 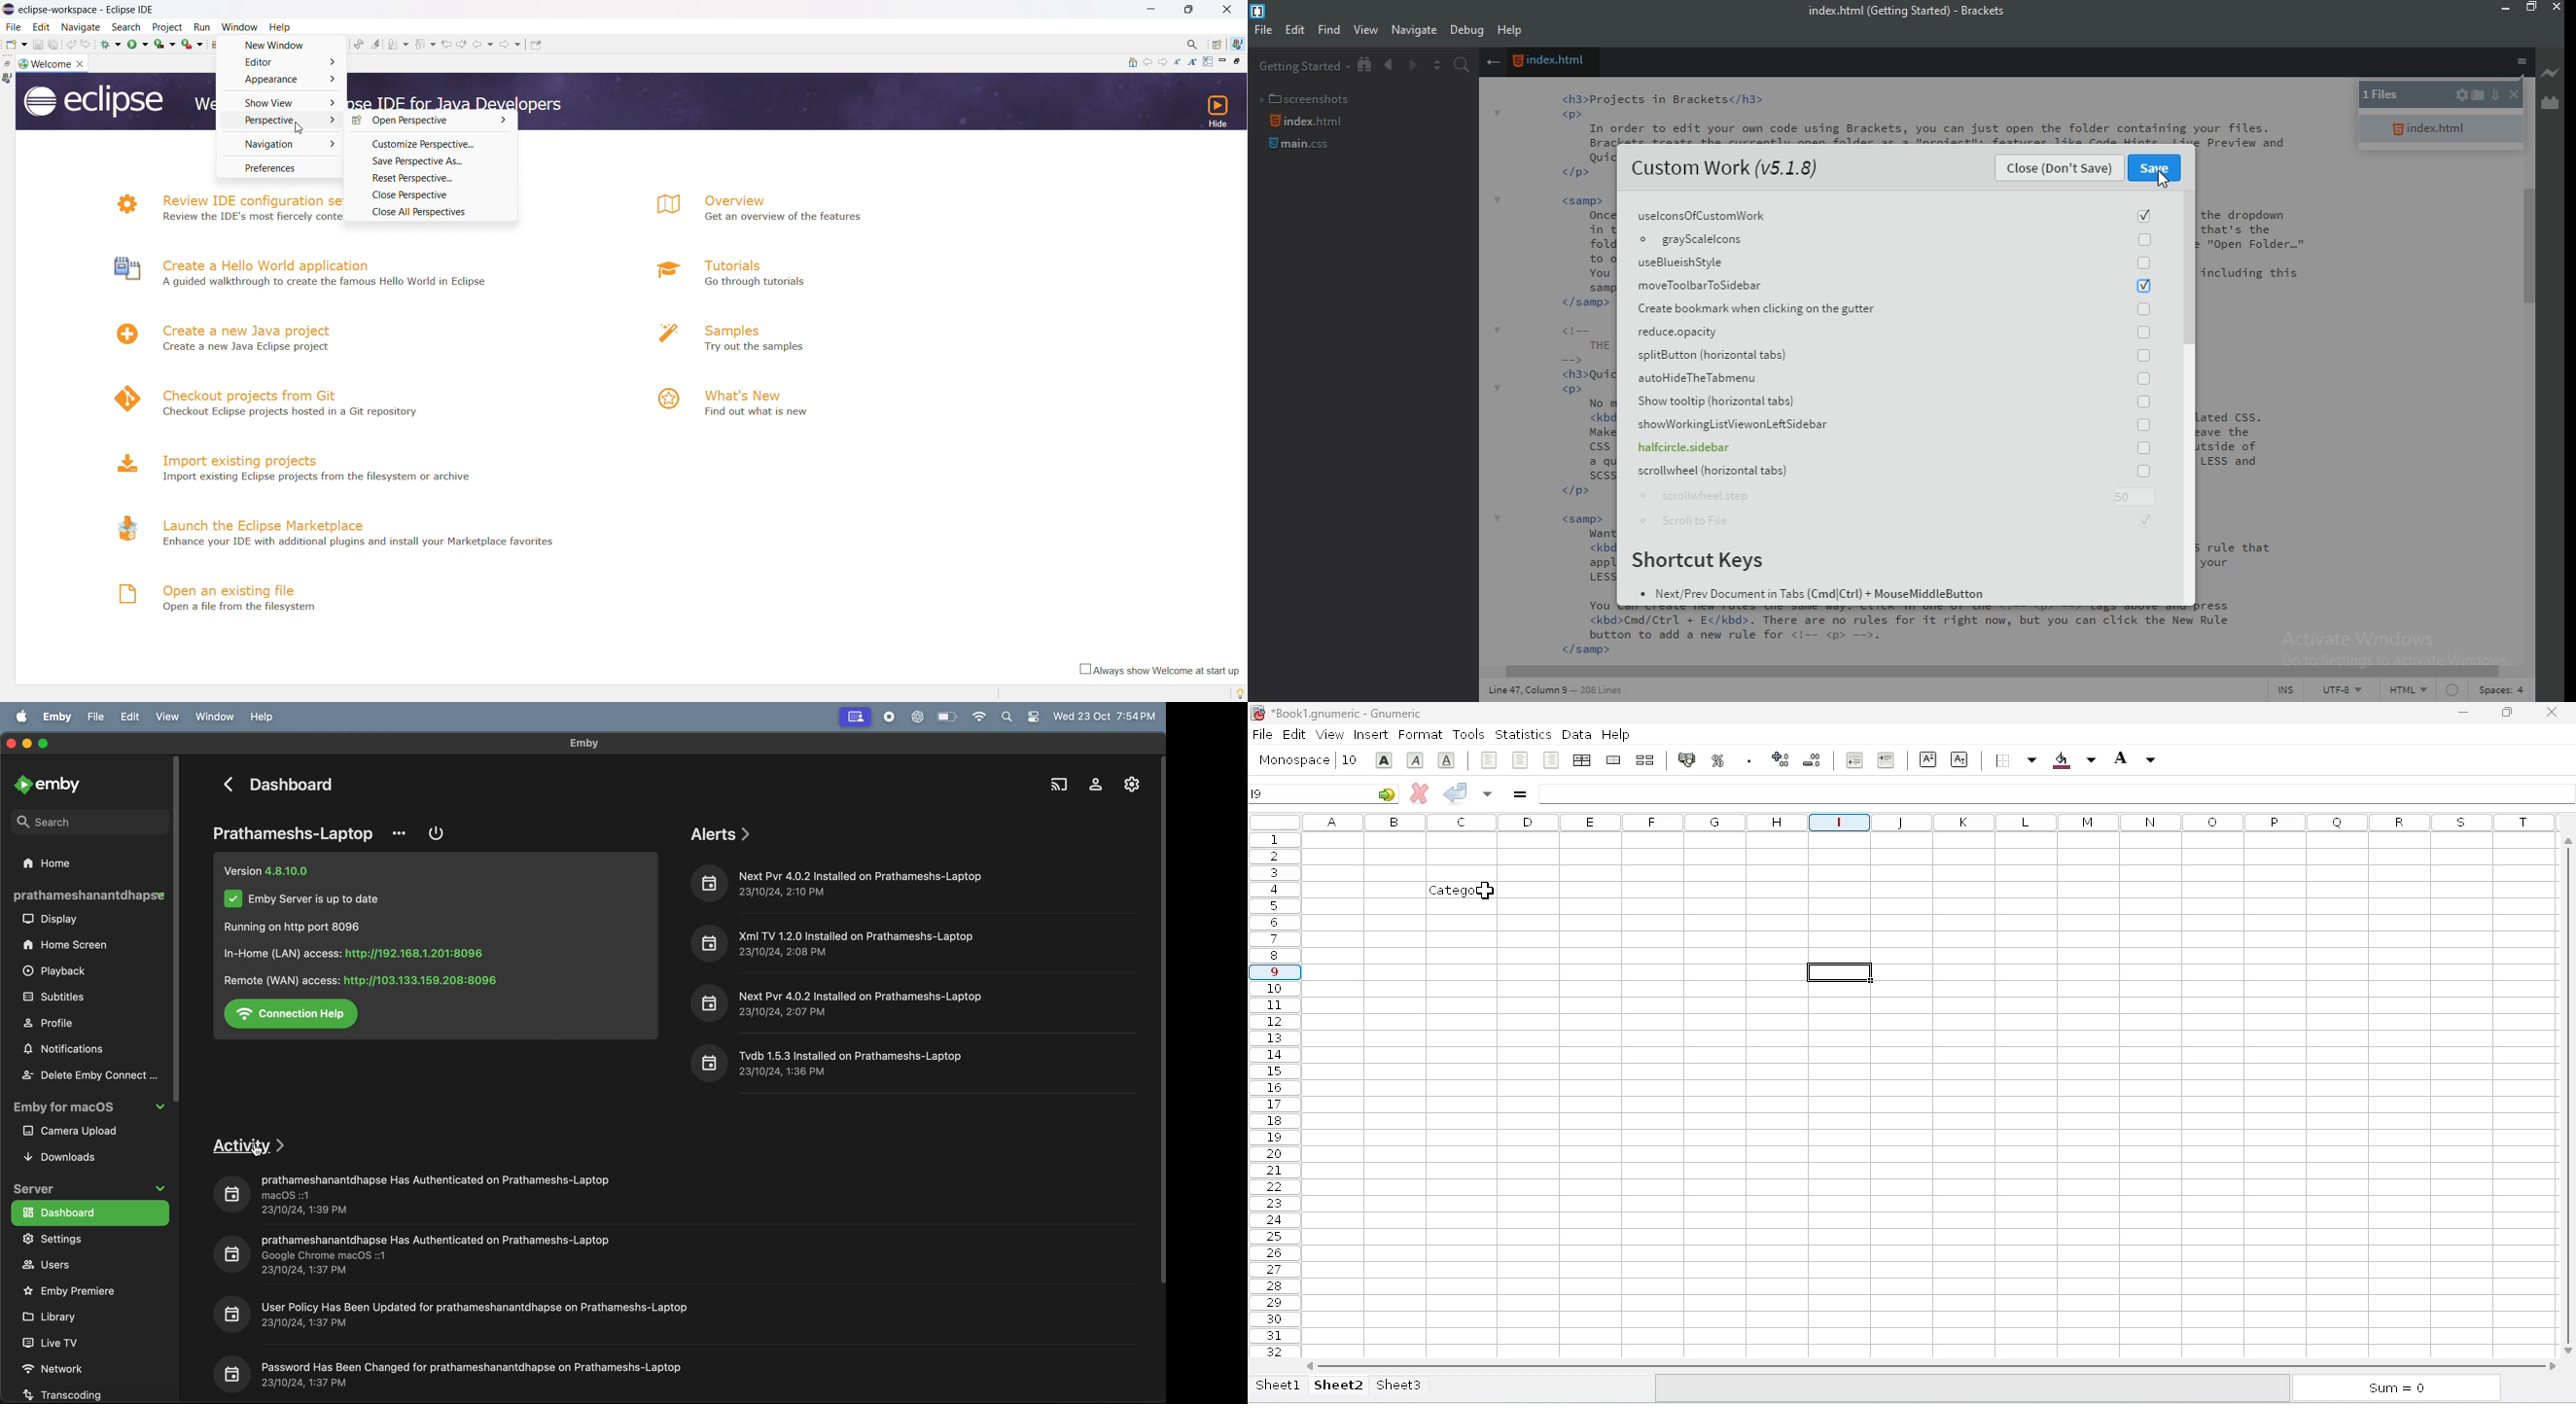 What do you see at coordinates (2408, 692) in the screenshot?
I see `HTML` at bounding box center [2408, 692].